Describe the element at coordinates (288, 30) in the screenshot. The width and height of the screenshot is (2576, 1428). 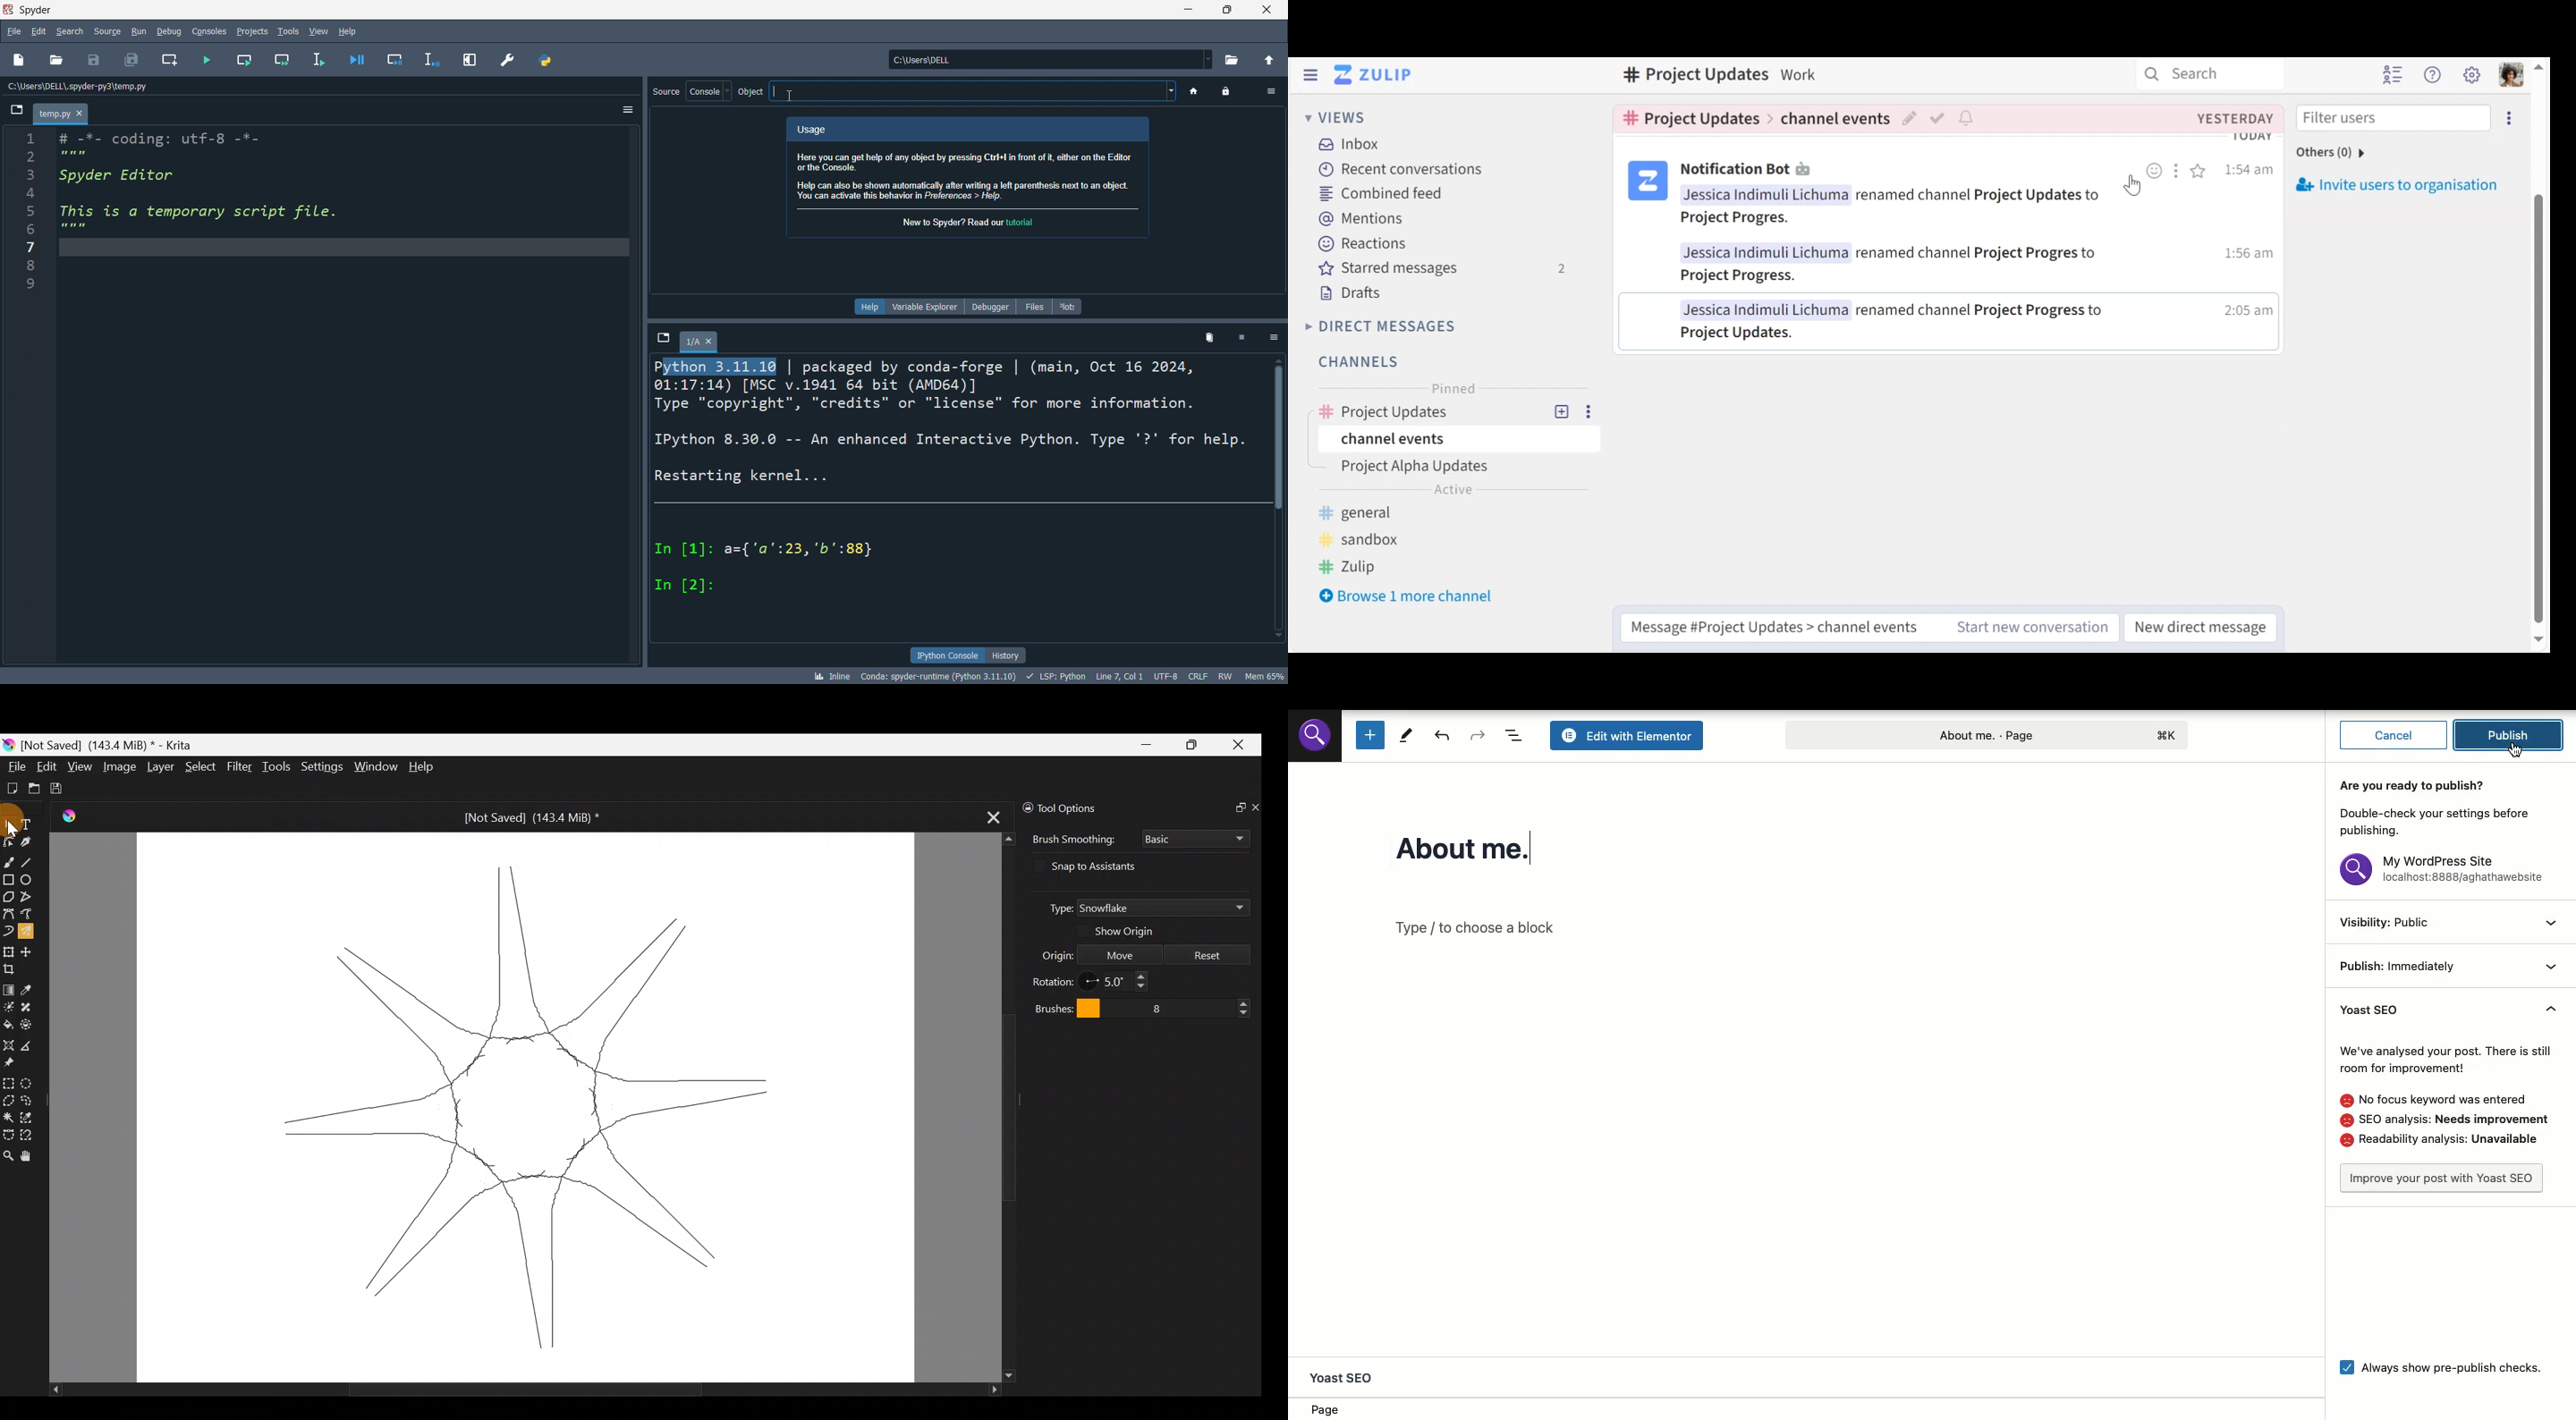
I see `tools` at that location.